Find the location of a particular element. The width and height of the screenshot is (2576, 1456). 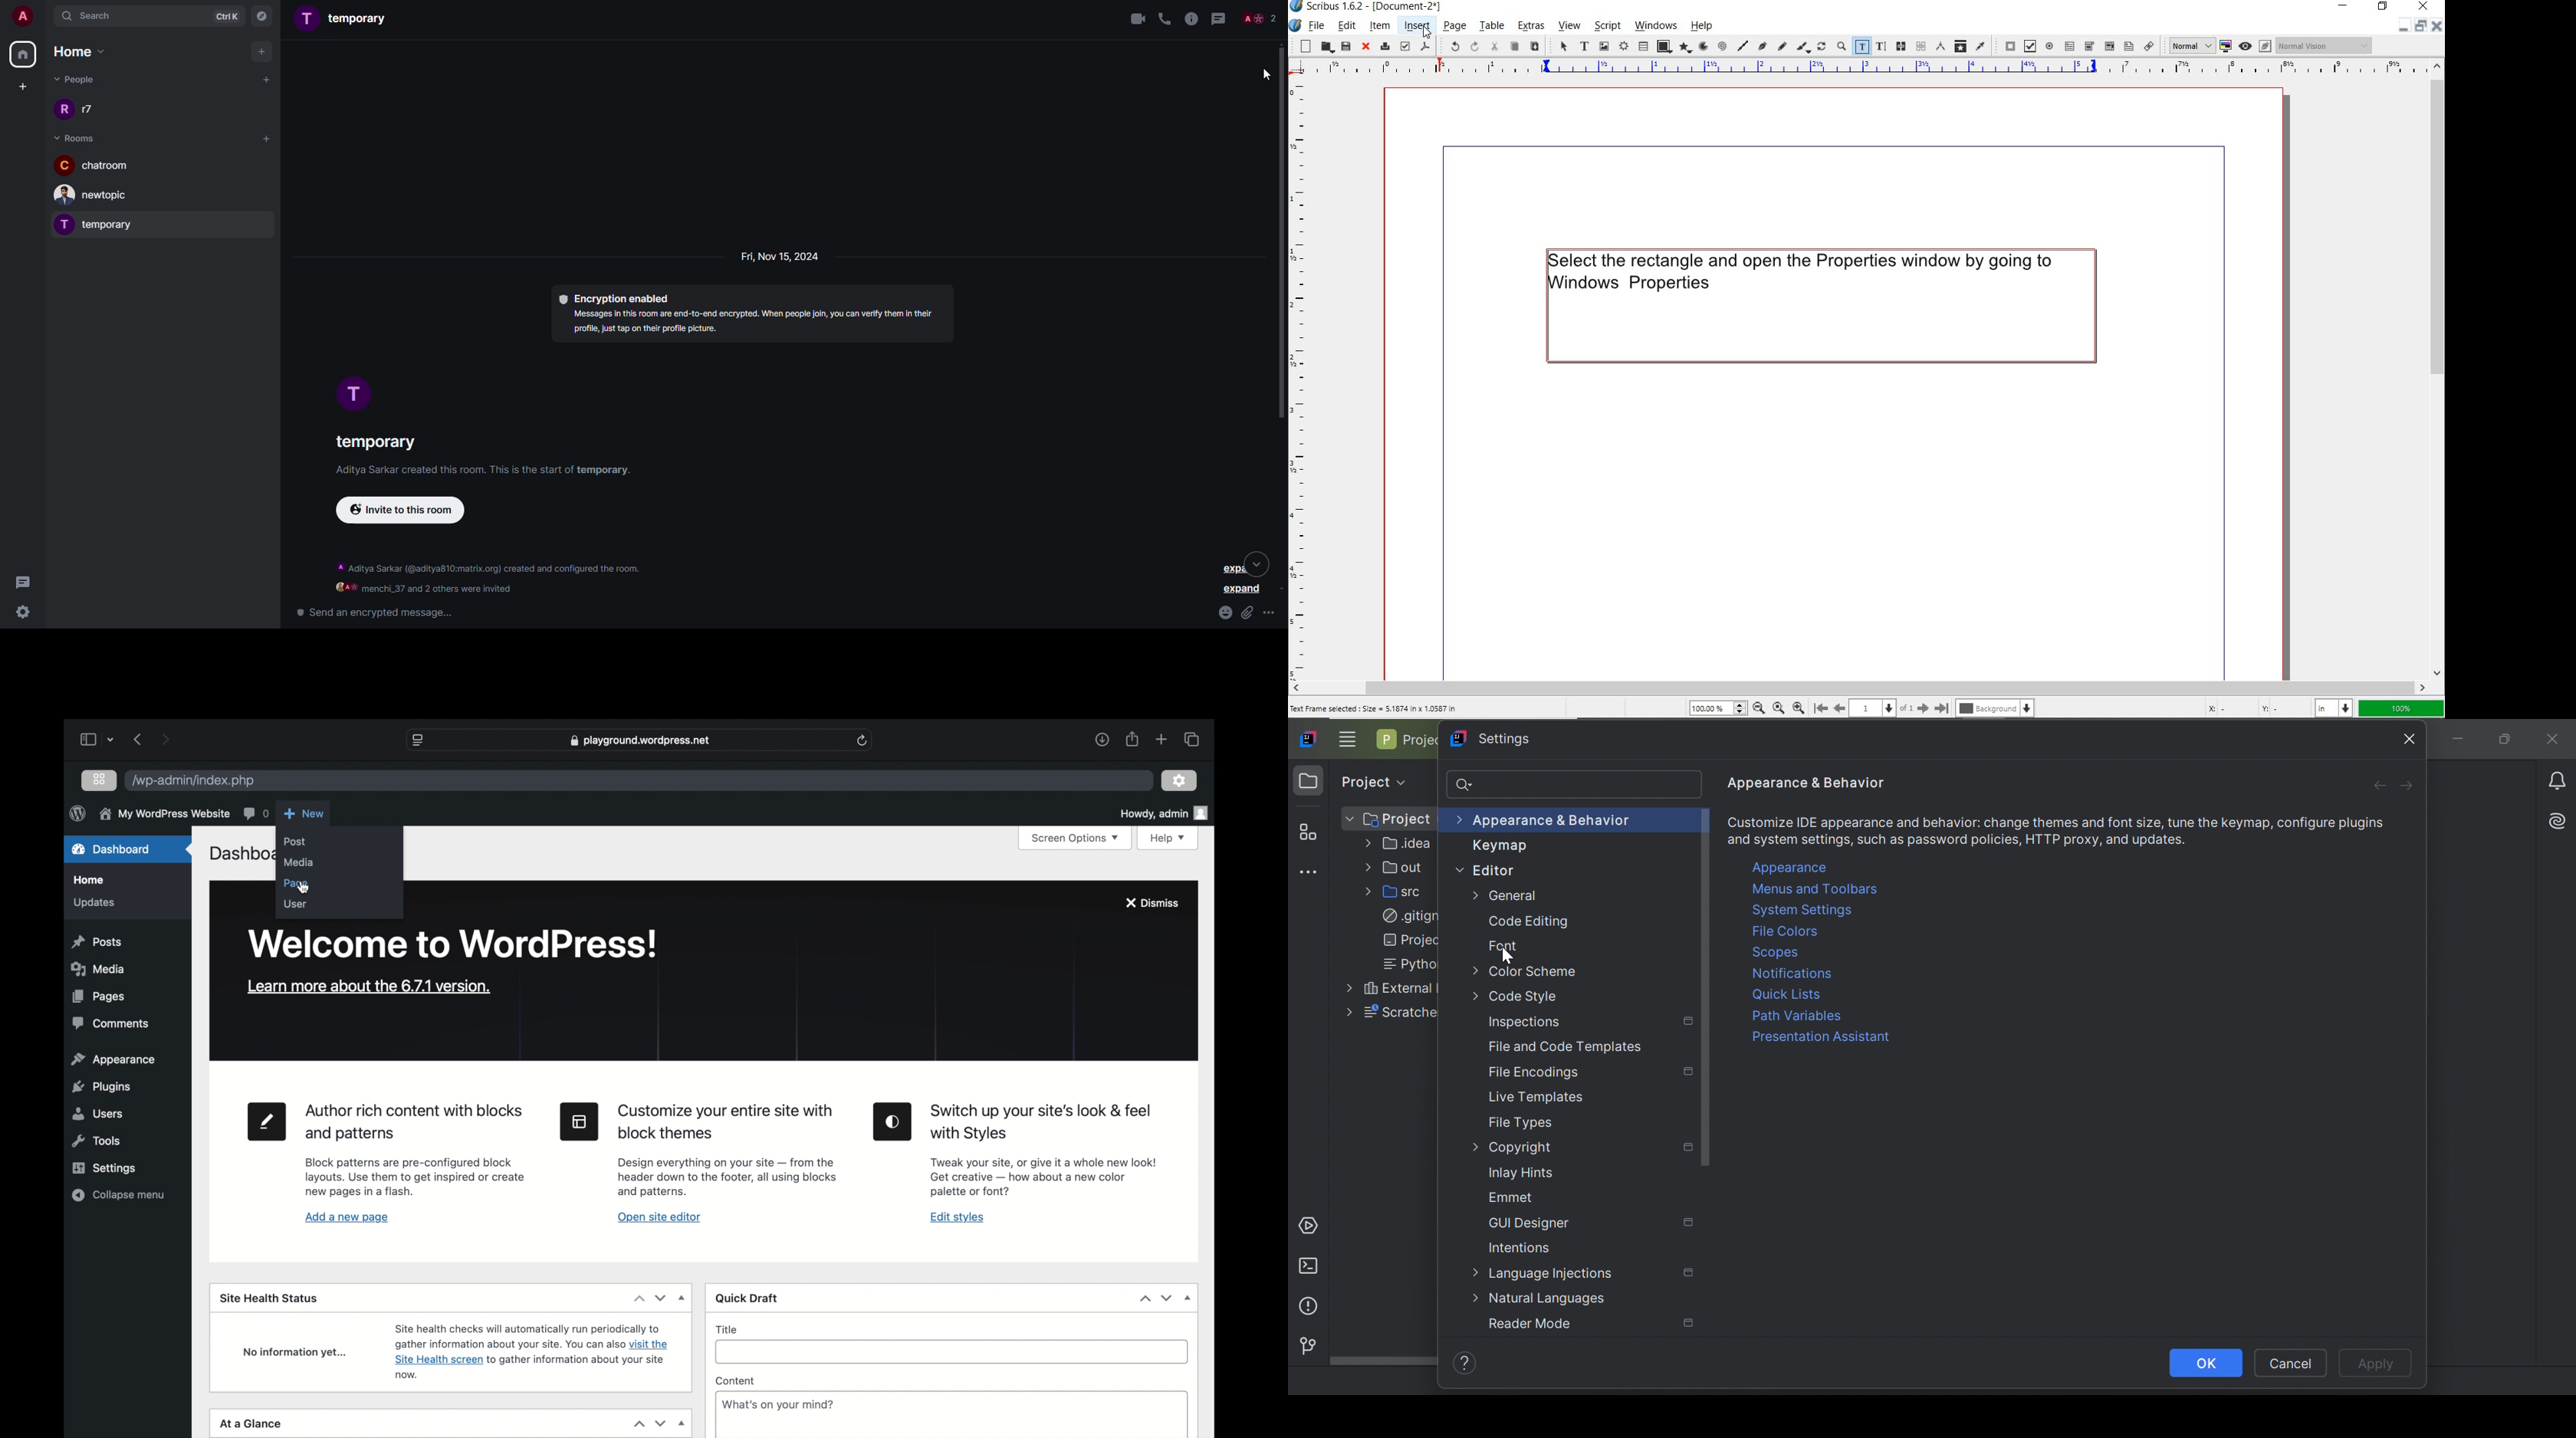

save as pdf is located at coordinates (1425, 45).